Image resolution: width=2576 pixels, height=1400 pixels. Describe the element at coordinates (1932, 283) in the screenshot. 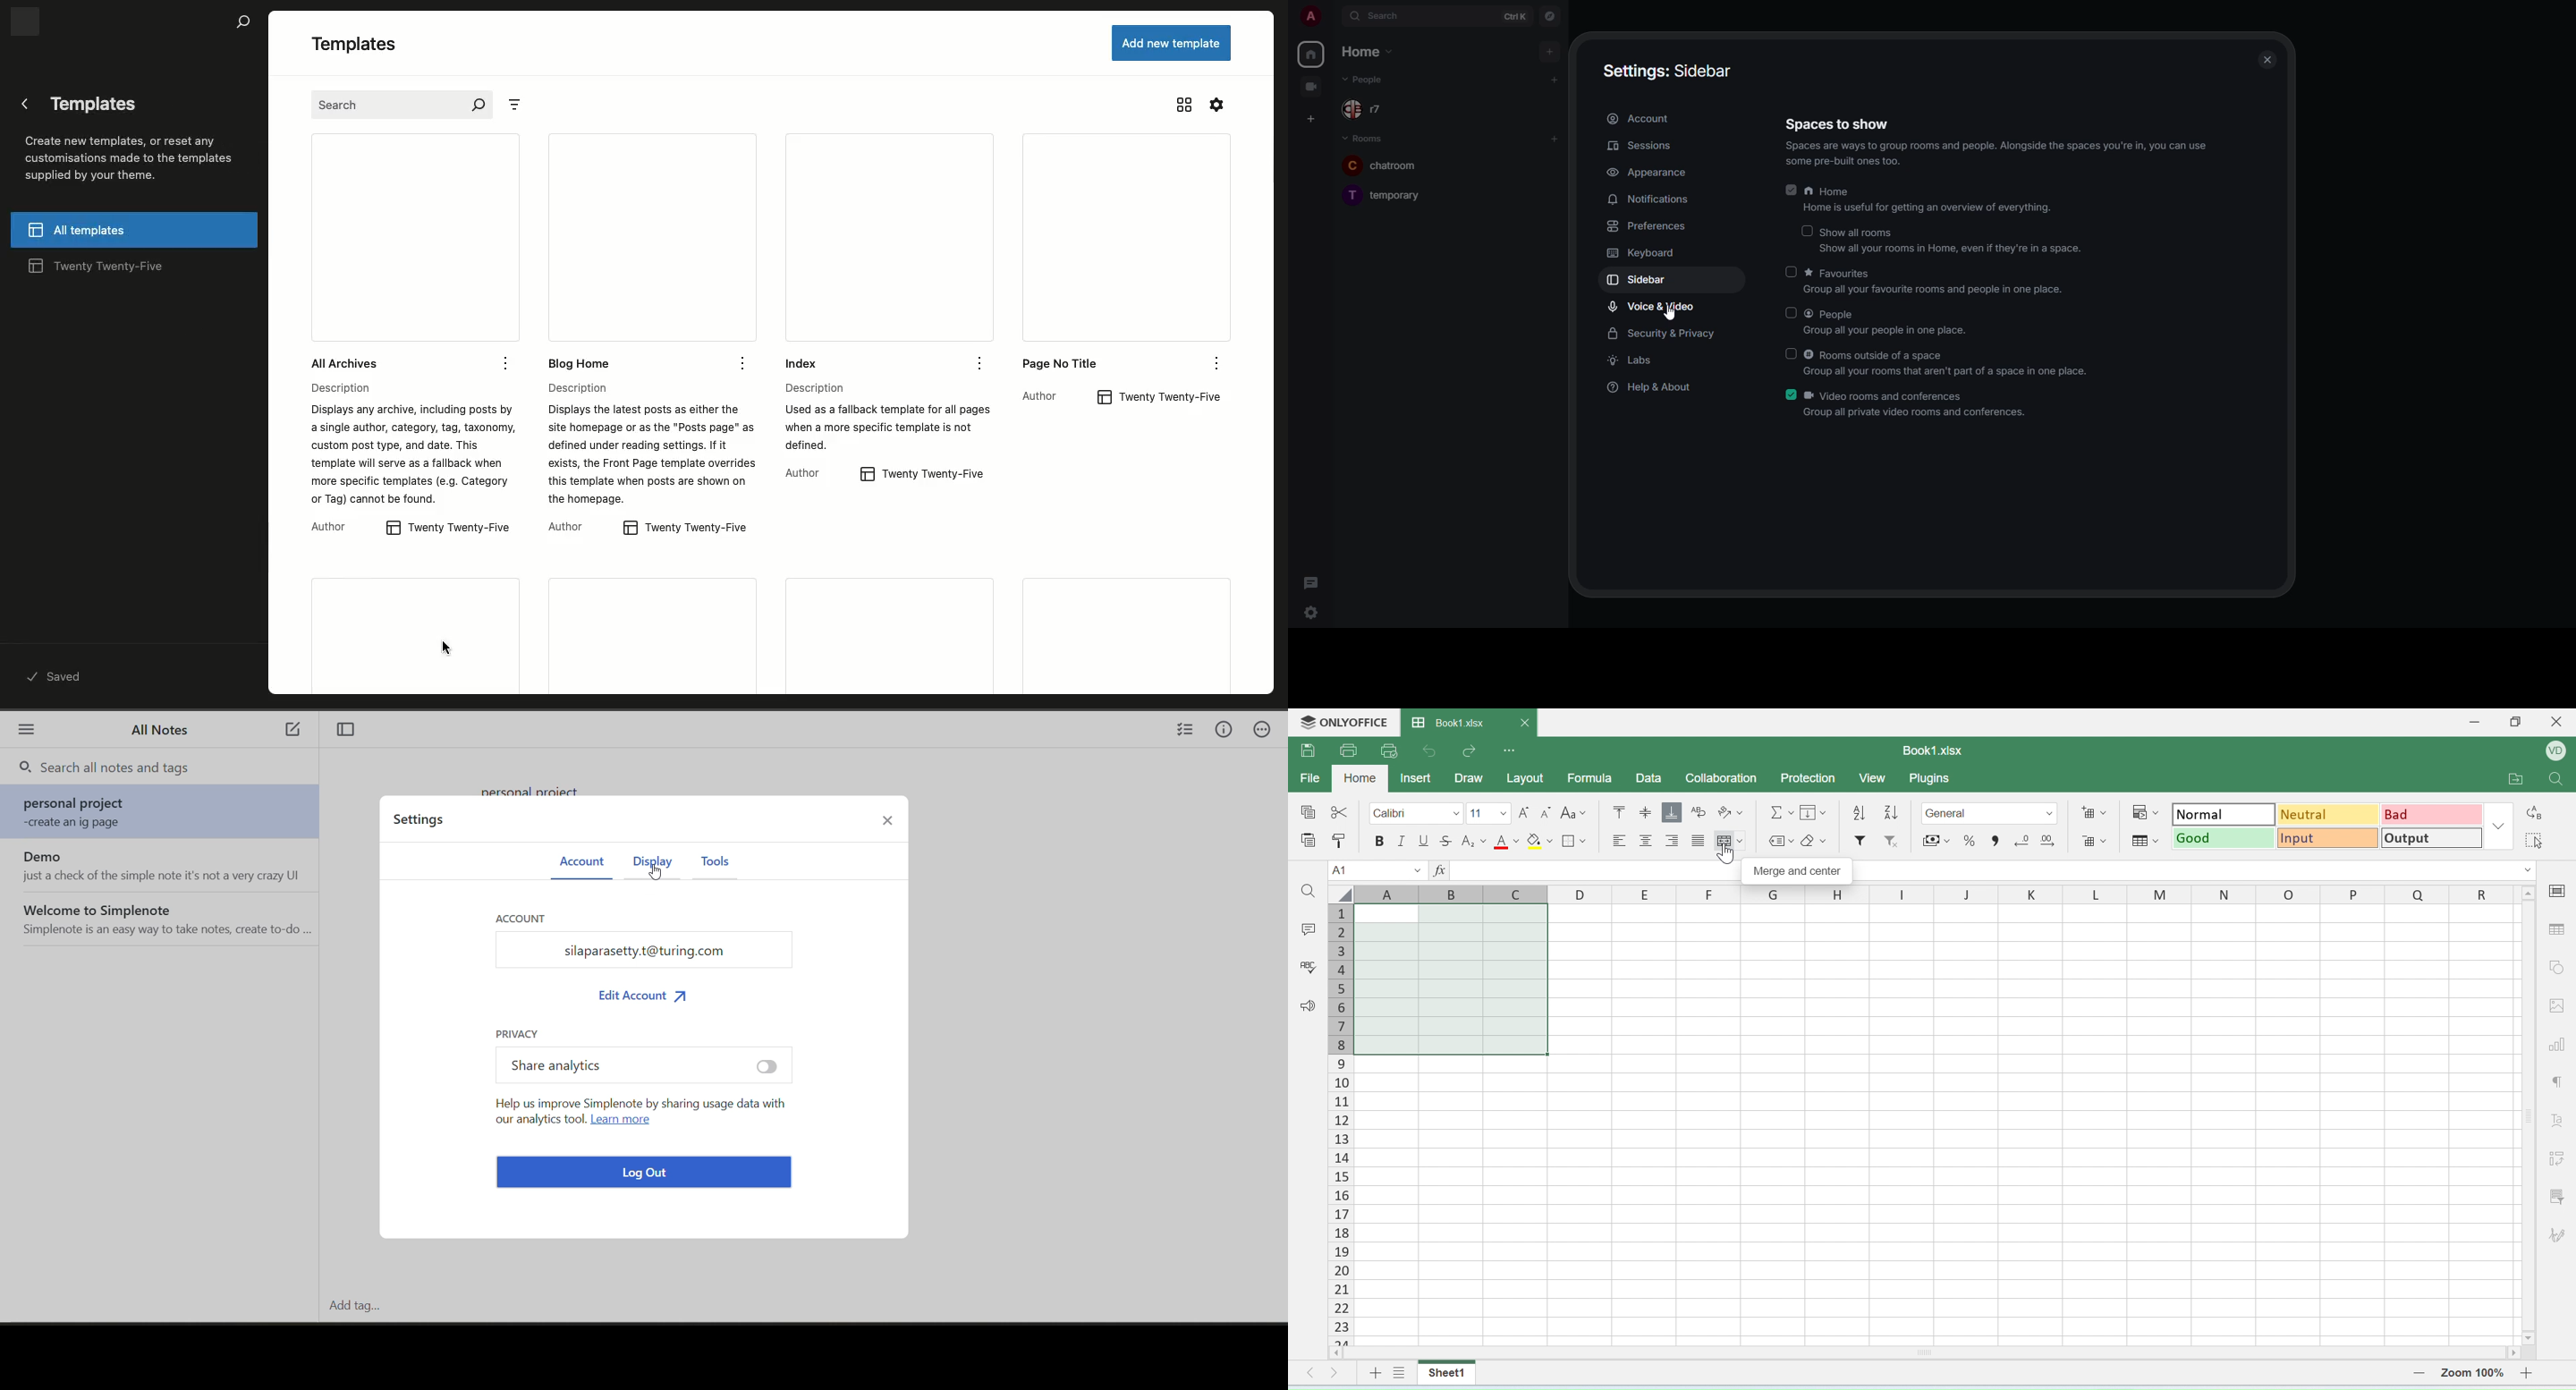

I see `favorites` at that location.